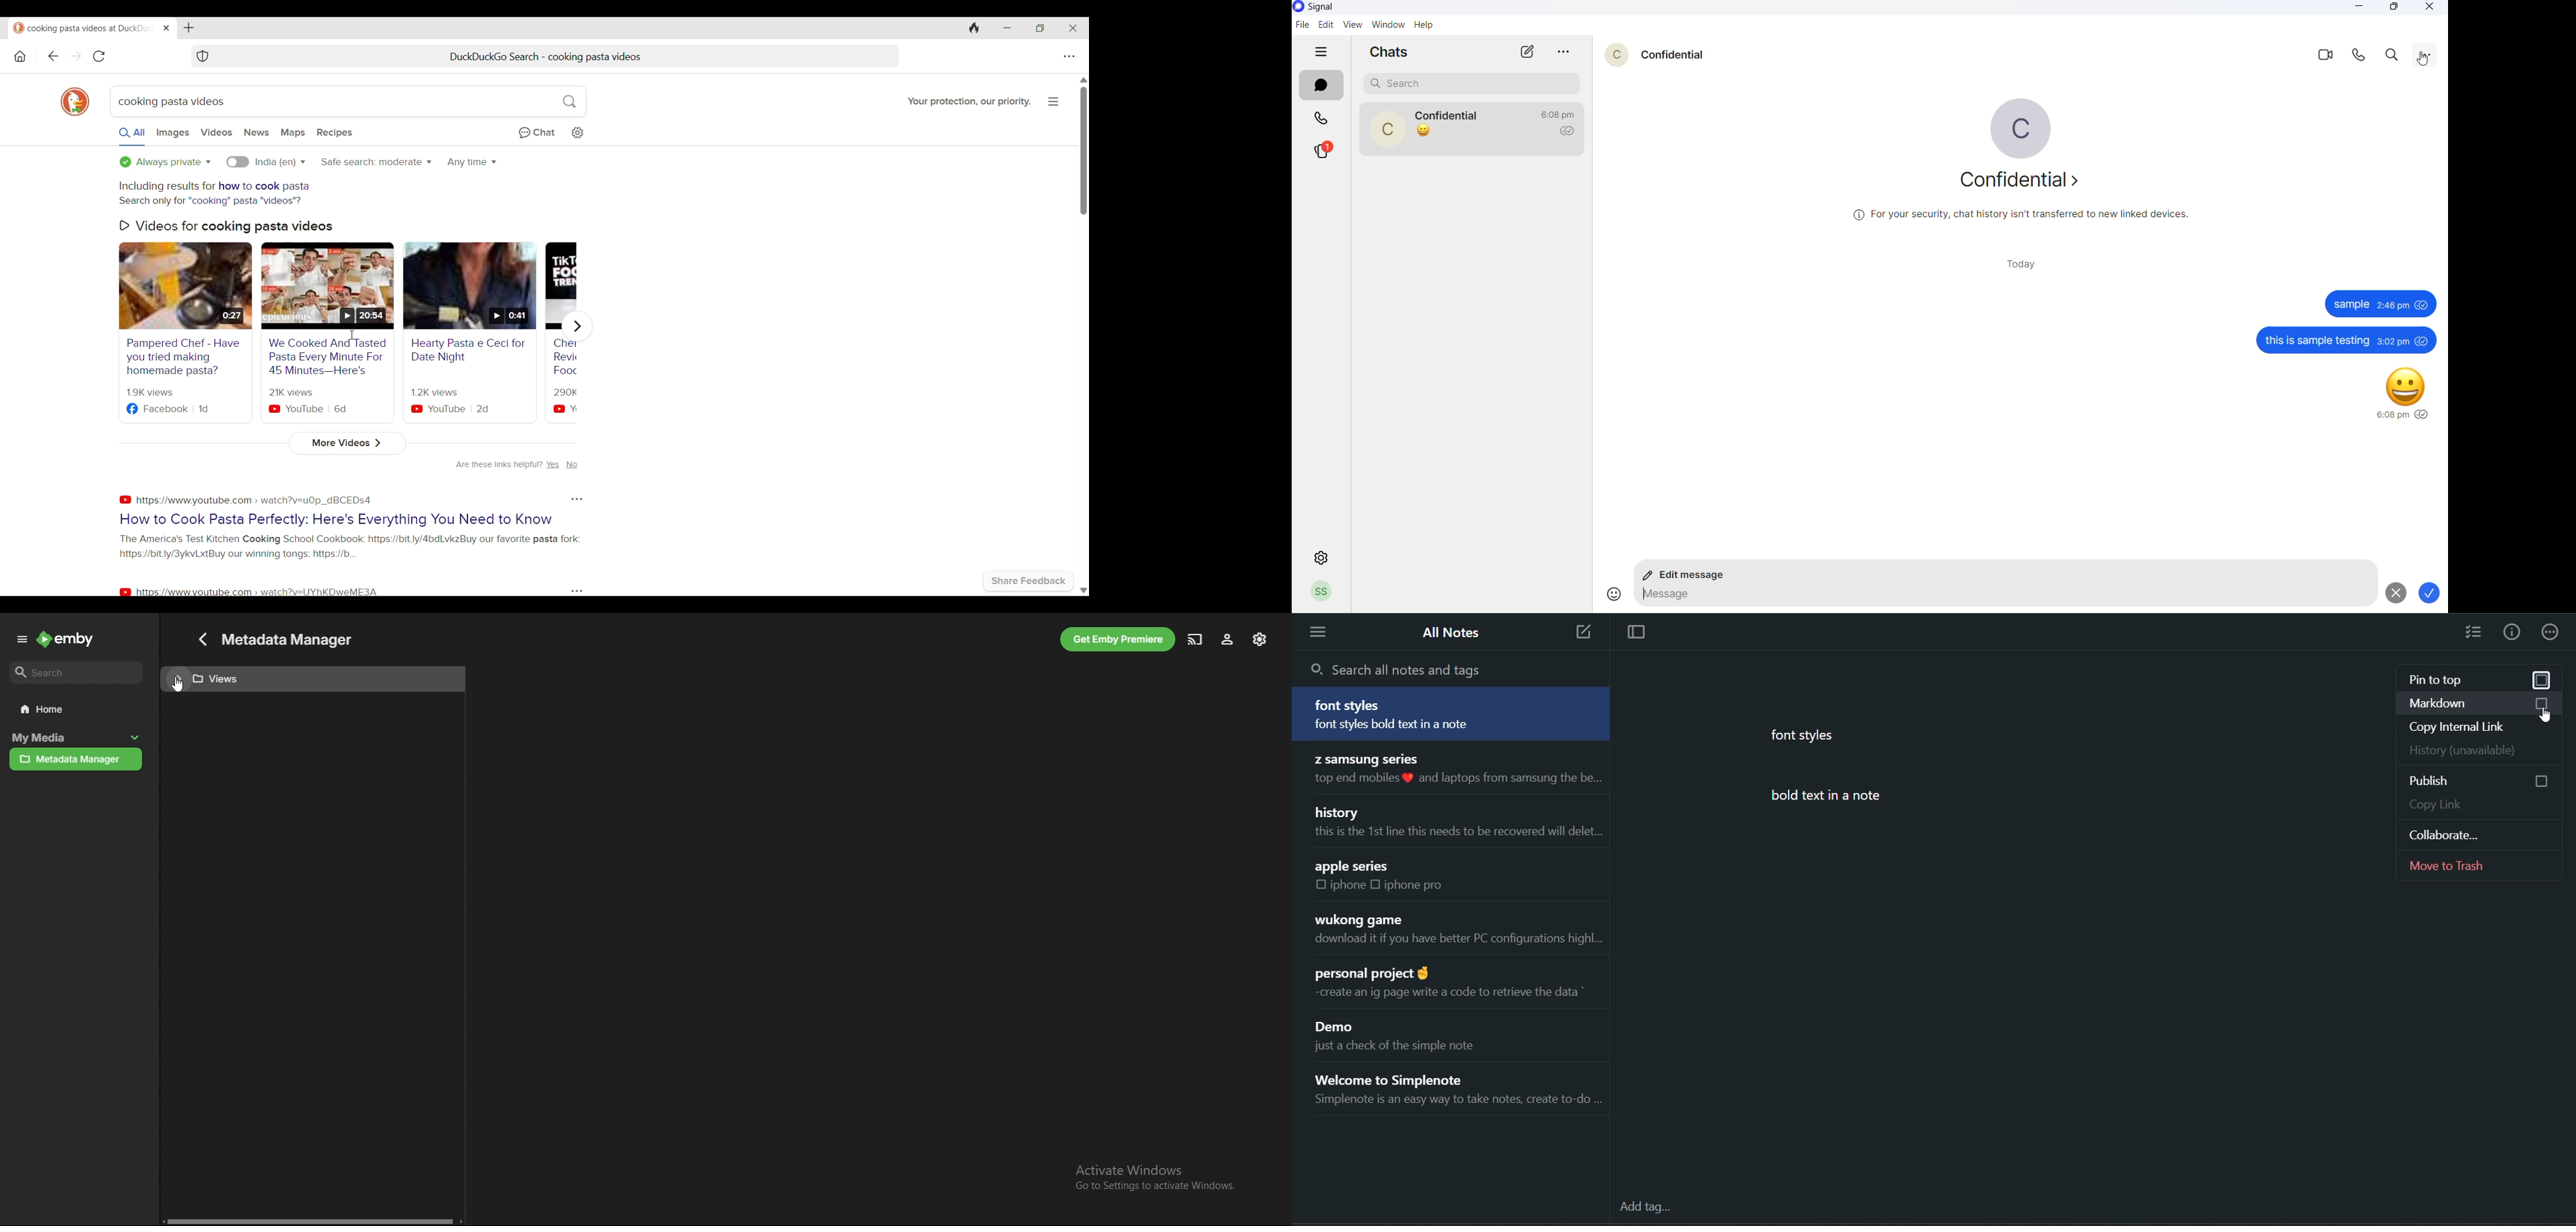 This screenshot has width=2576, height=1232. Describe the element at coordinates (1843, 797) in the screenshot. I see `bold text in a note` at that location.